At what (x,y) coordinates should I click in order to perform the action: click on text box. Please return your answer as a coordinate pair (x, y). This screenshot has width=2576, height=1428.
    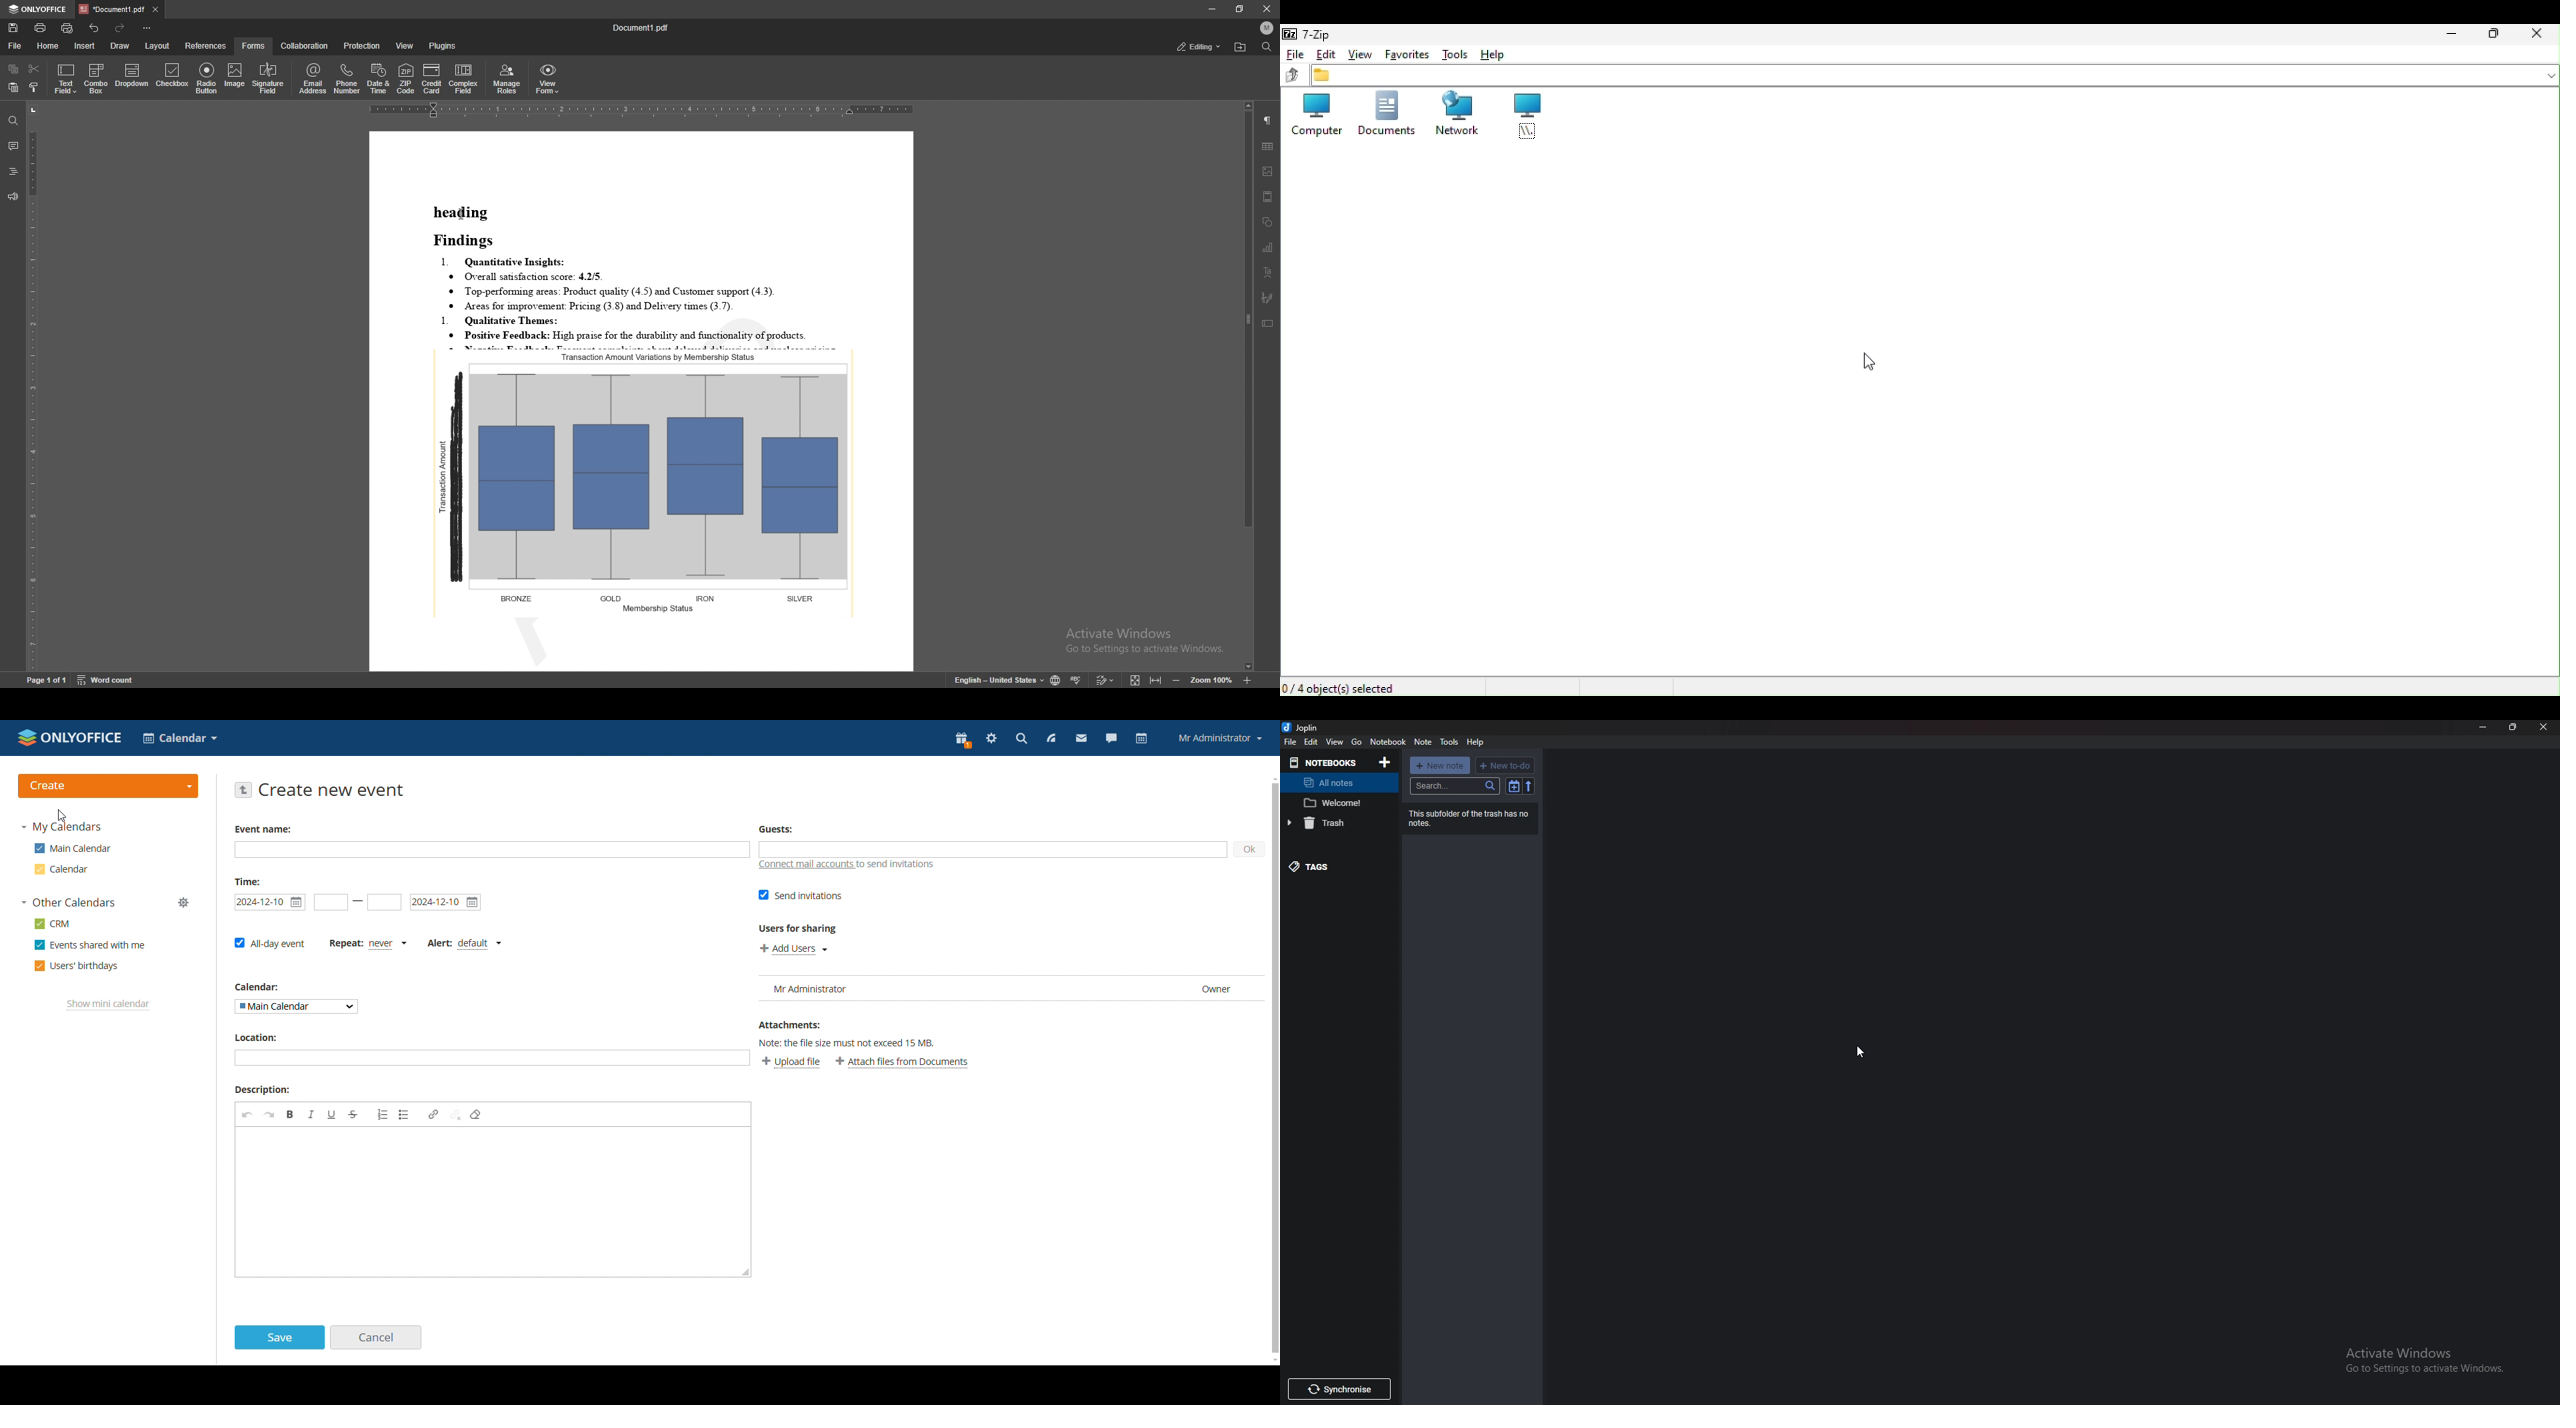
    Looking at the image, I should click on (1267, 324).